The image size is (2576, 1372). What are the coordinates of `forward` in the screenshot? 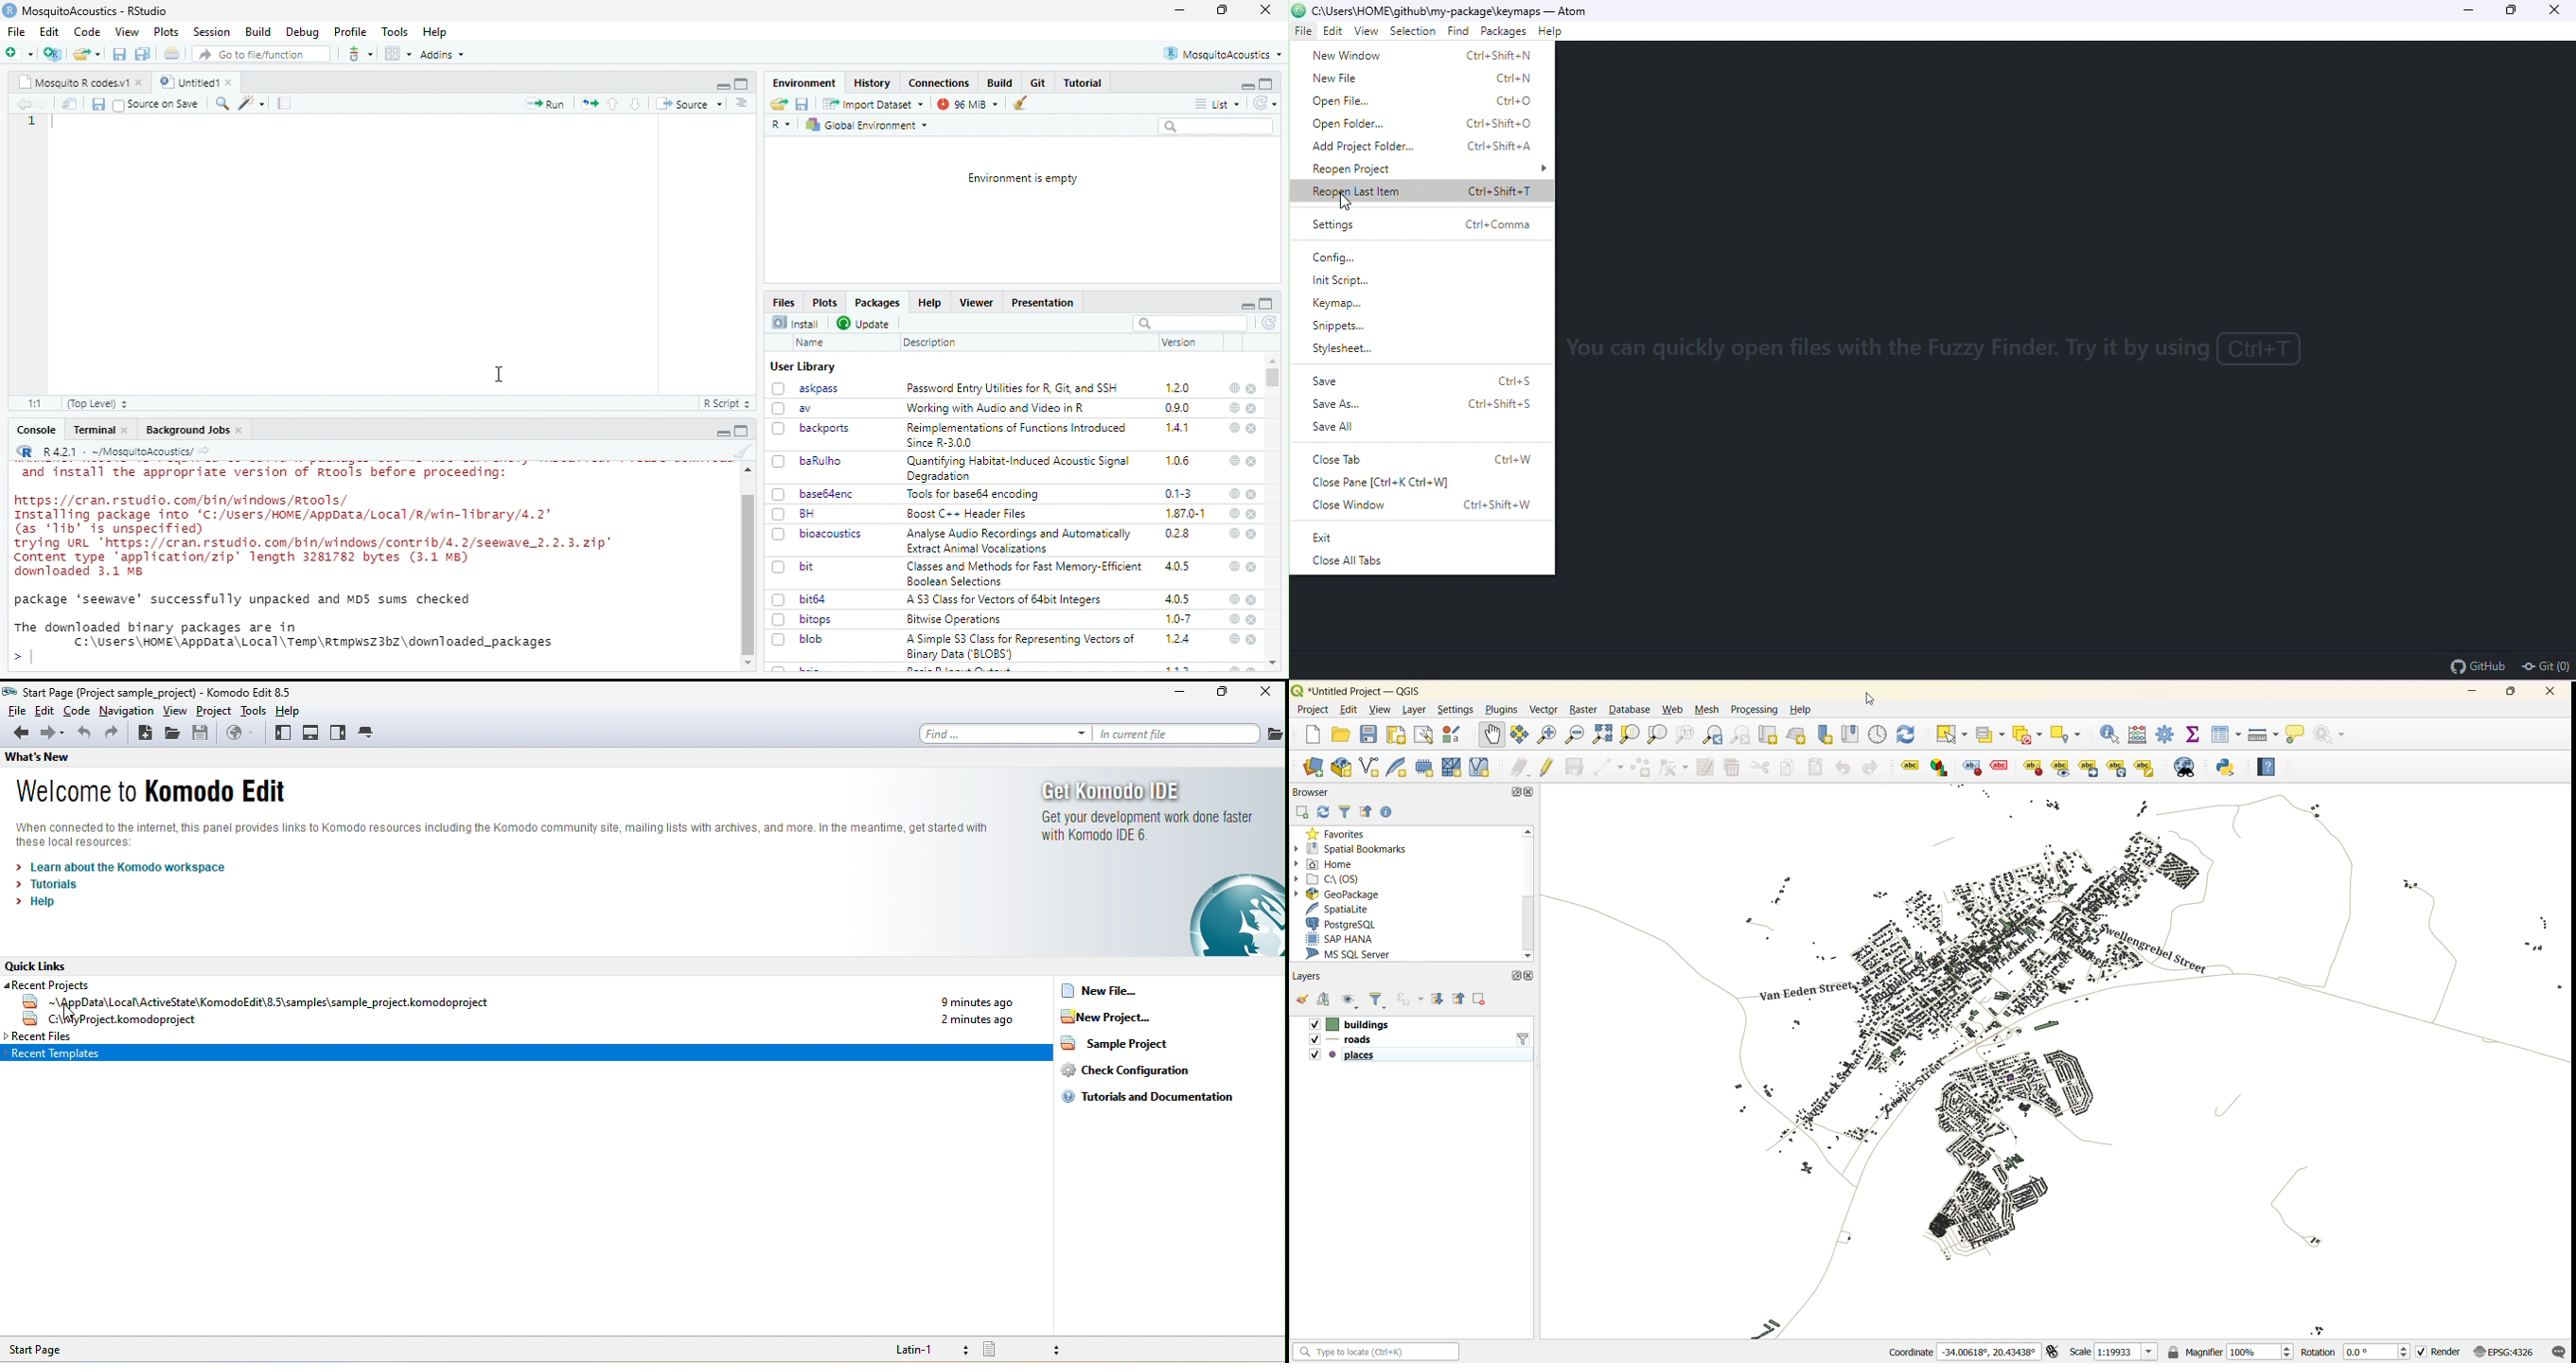 It's located at (42, 105).